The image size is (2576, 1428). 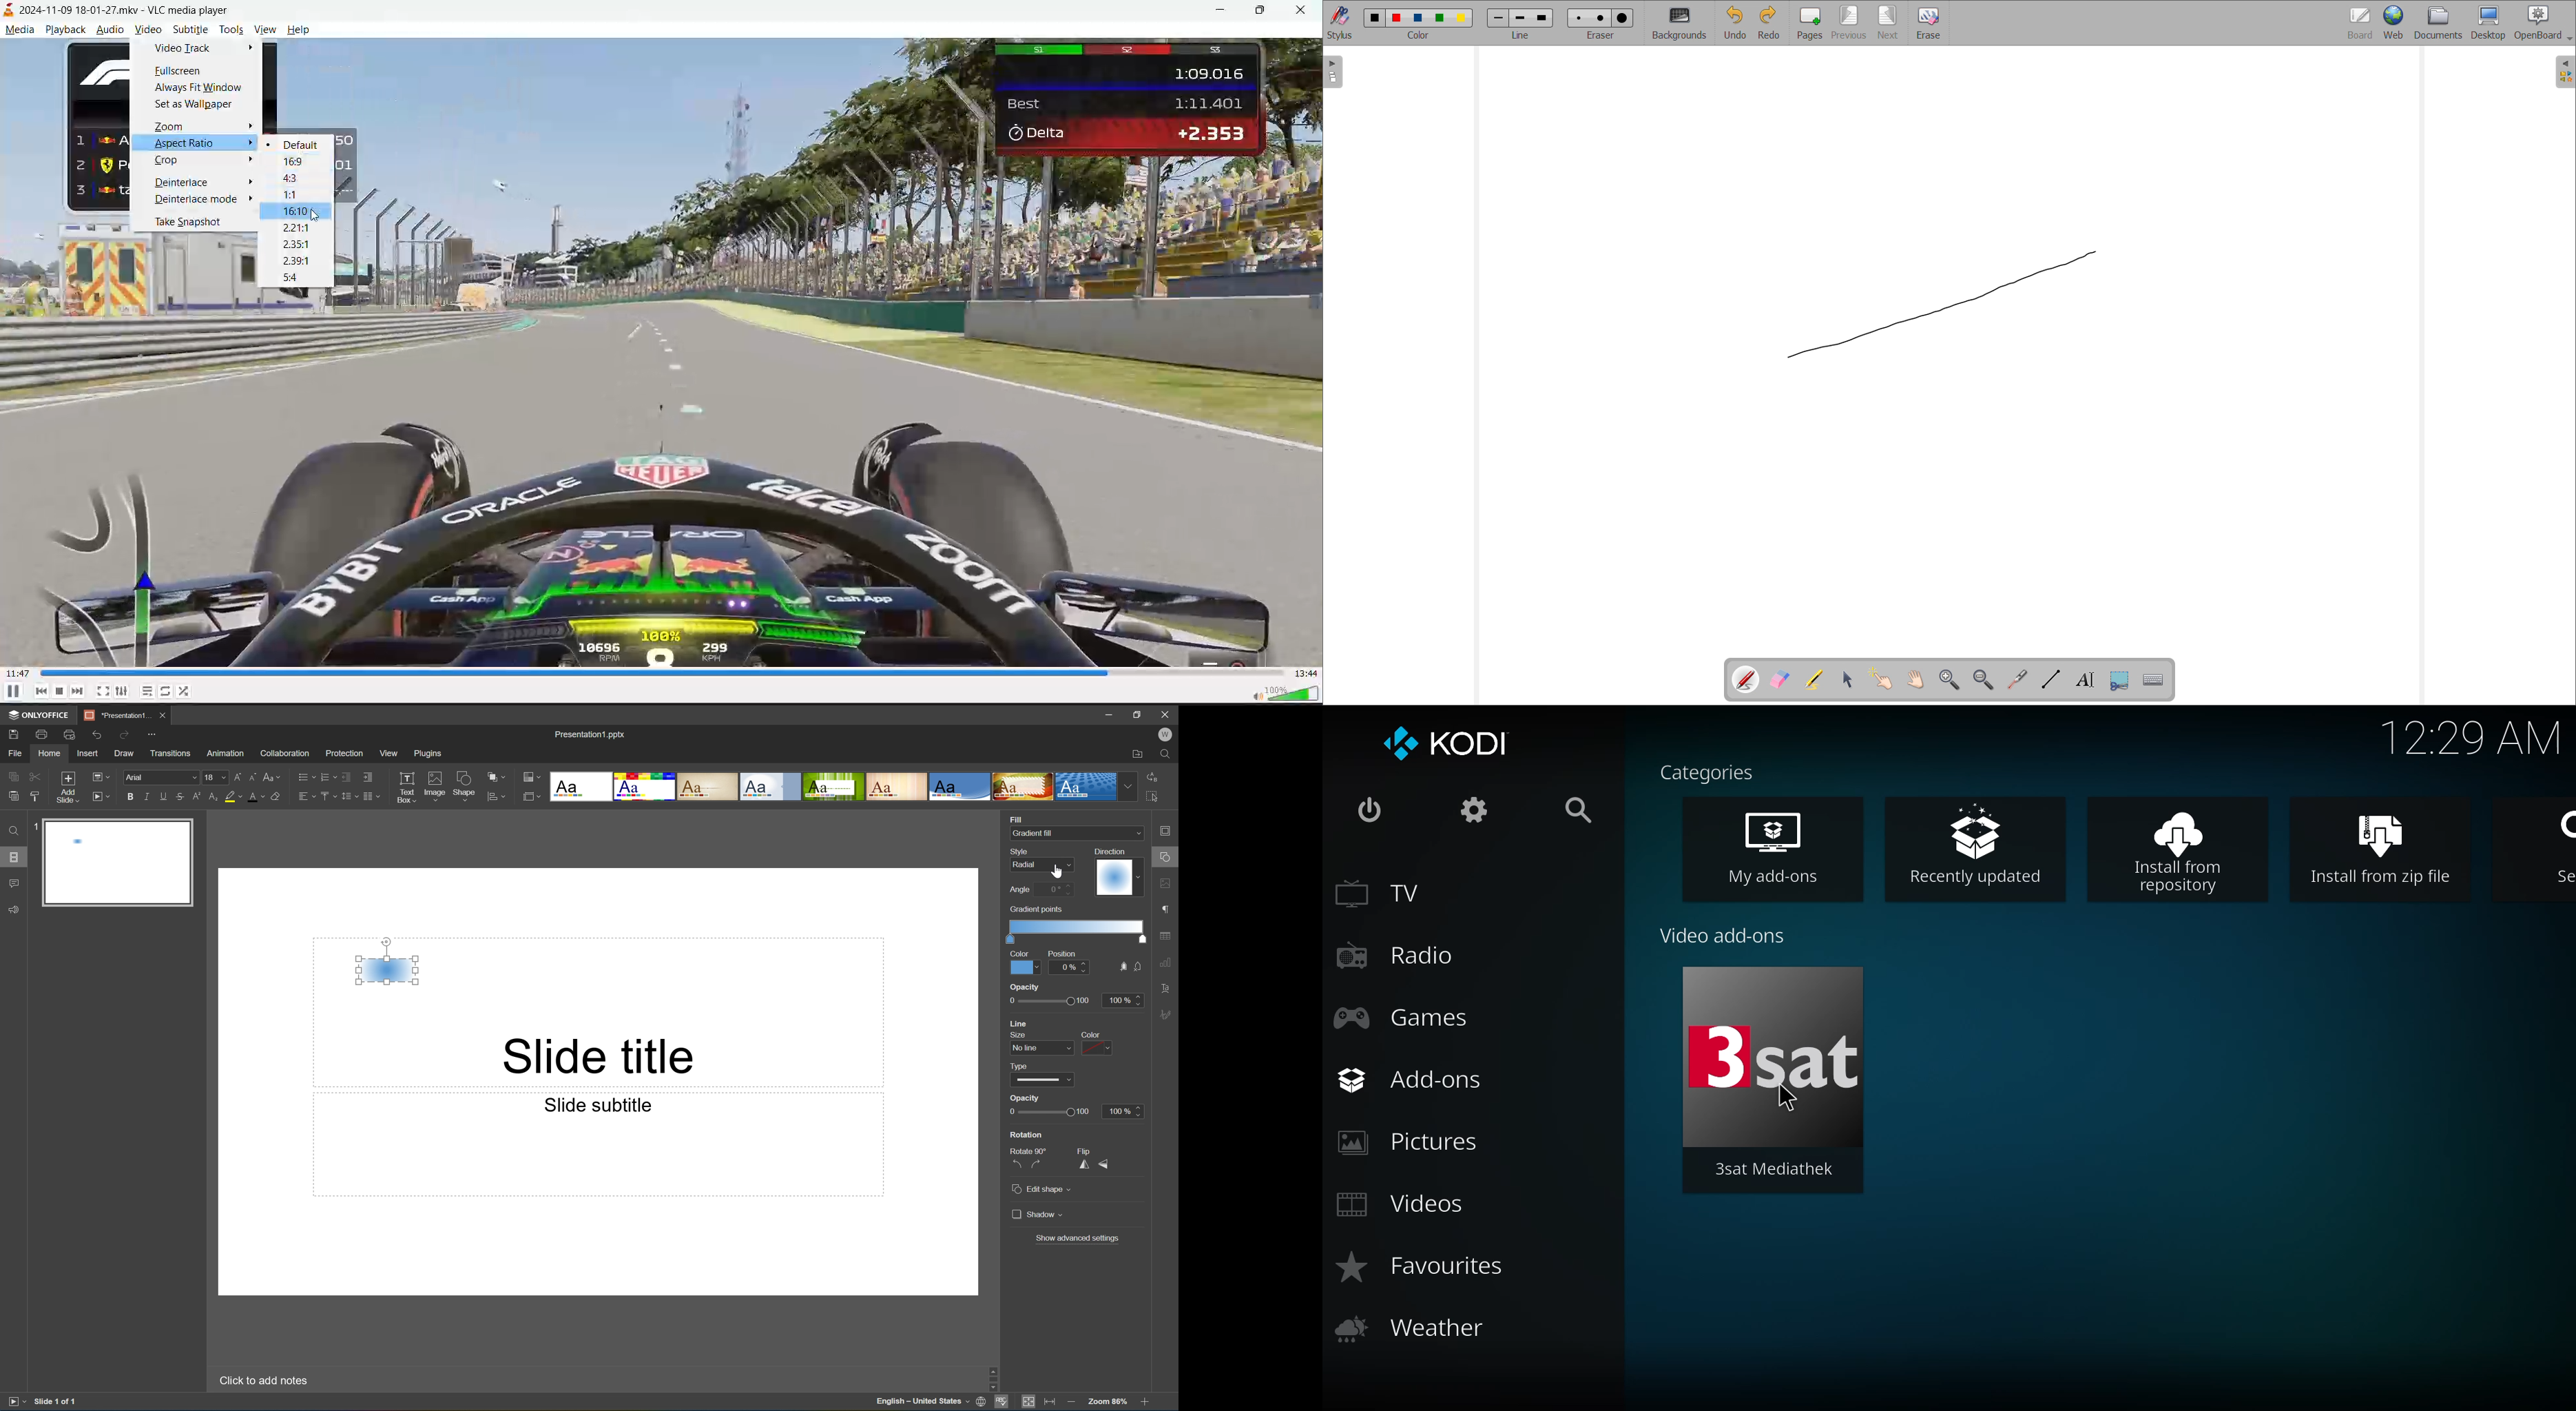 I want to click on Customize quick access toolbar, so click(x=155, y=733).